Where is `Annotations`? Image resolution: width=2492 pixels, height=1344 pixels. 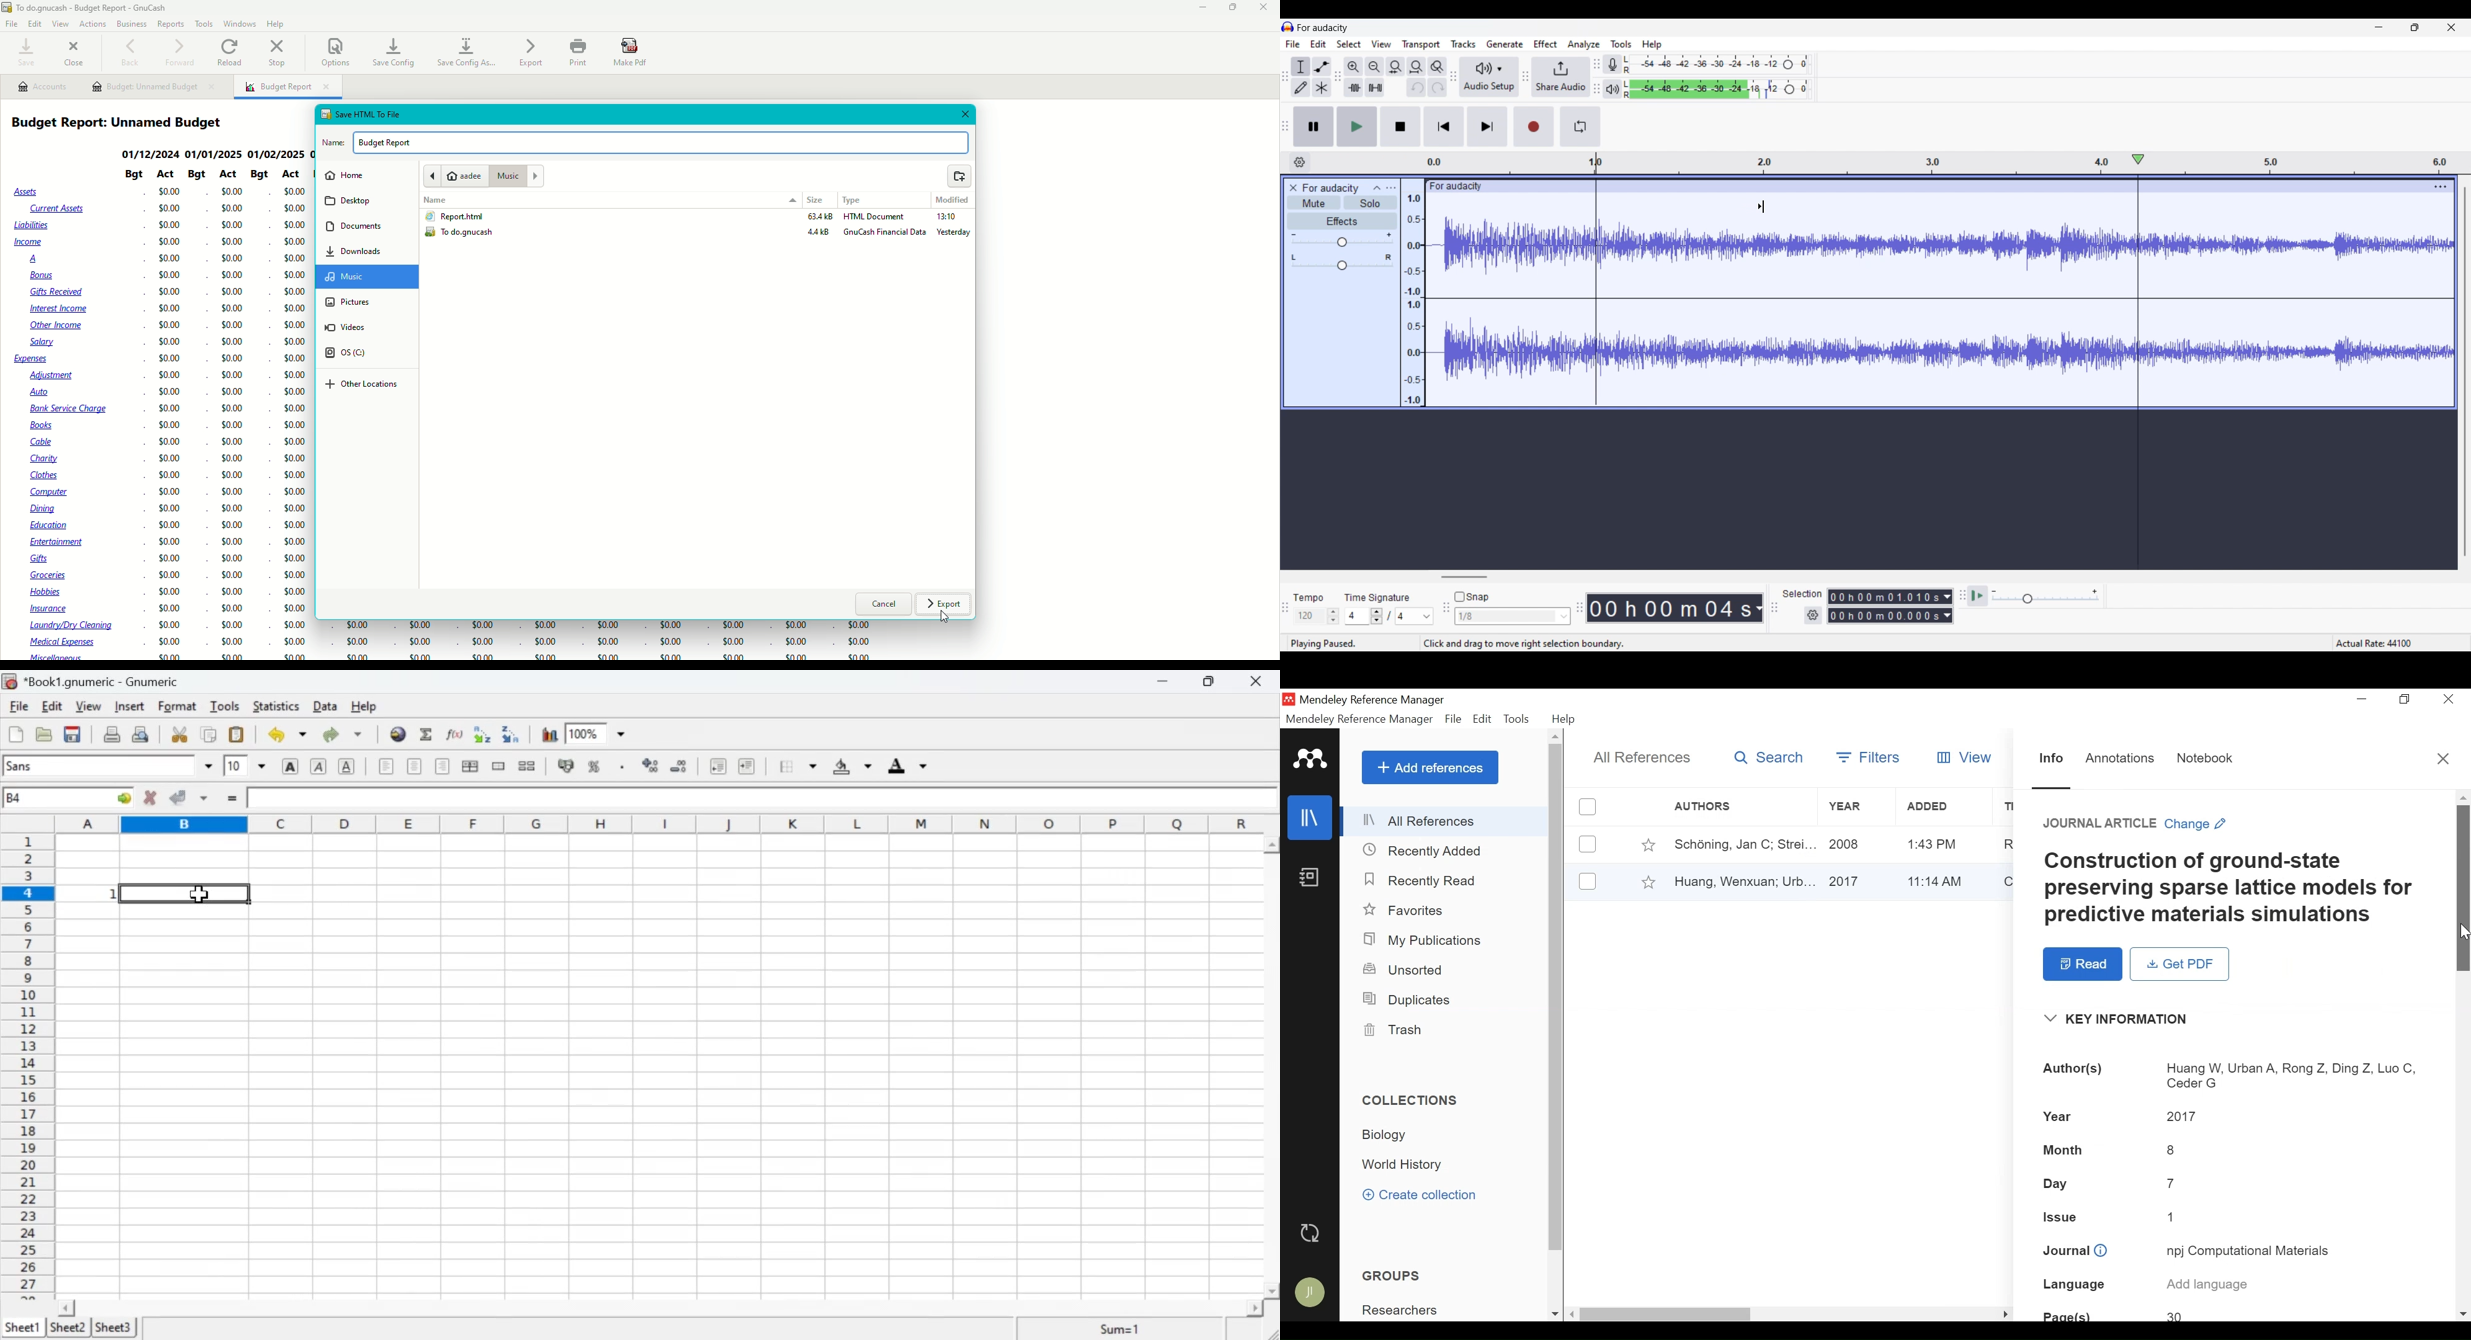 Annotations is located at coordinates (2121, 760).